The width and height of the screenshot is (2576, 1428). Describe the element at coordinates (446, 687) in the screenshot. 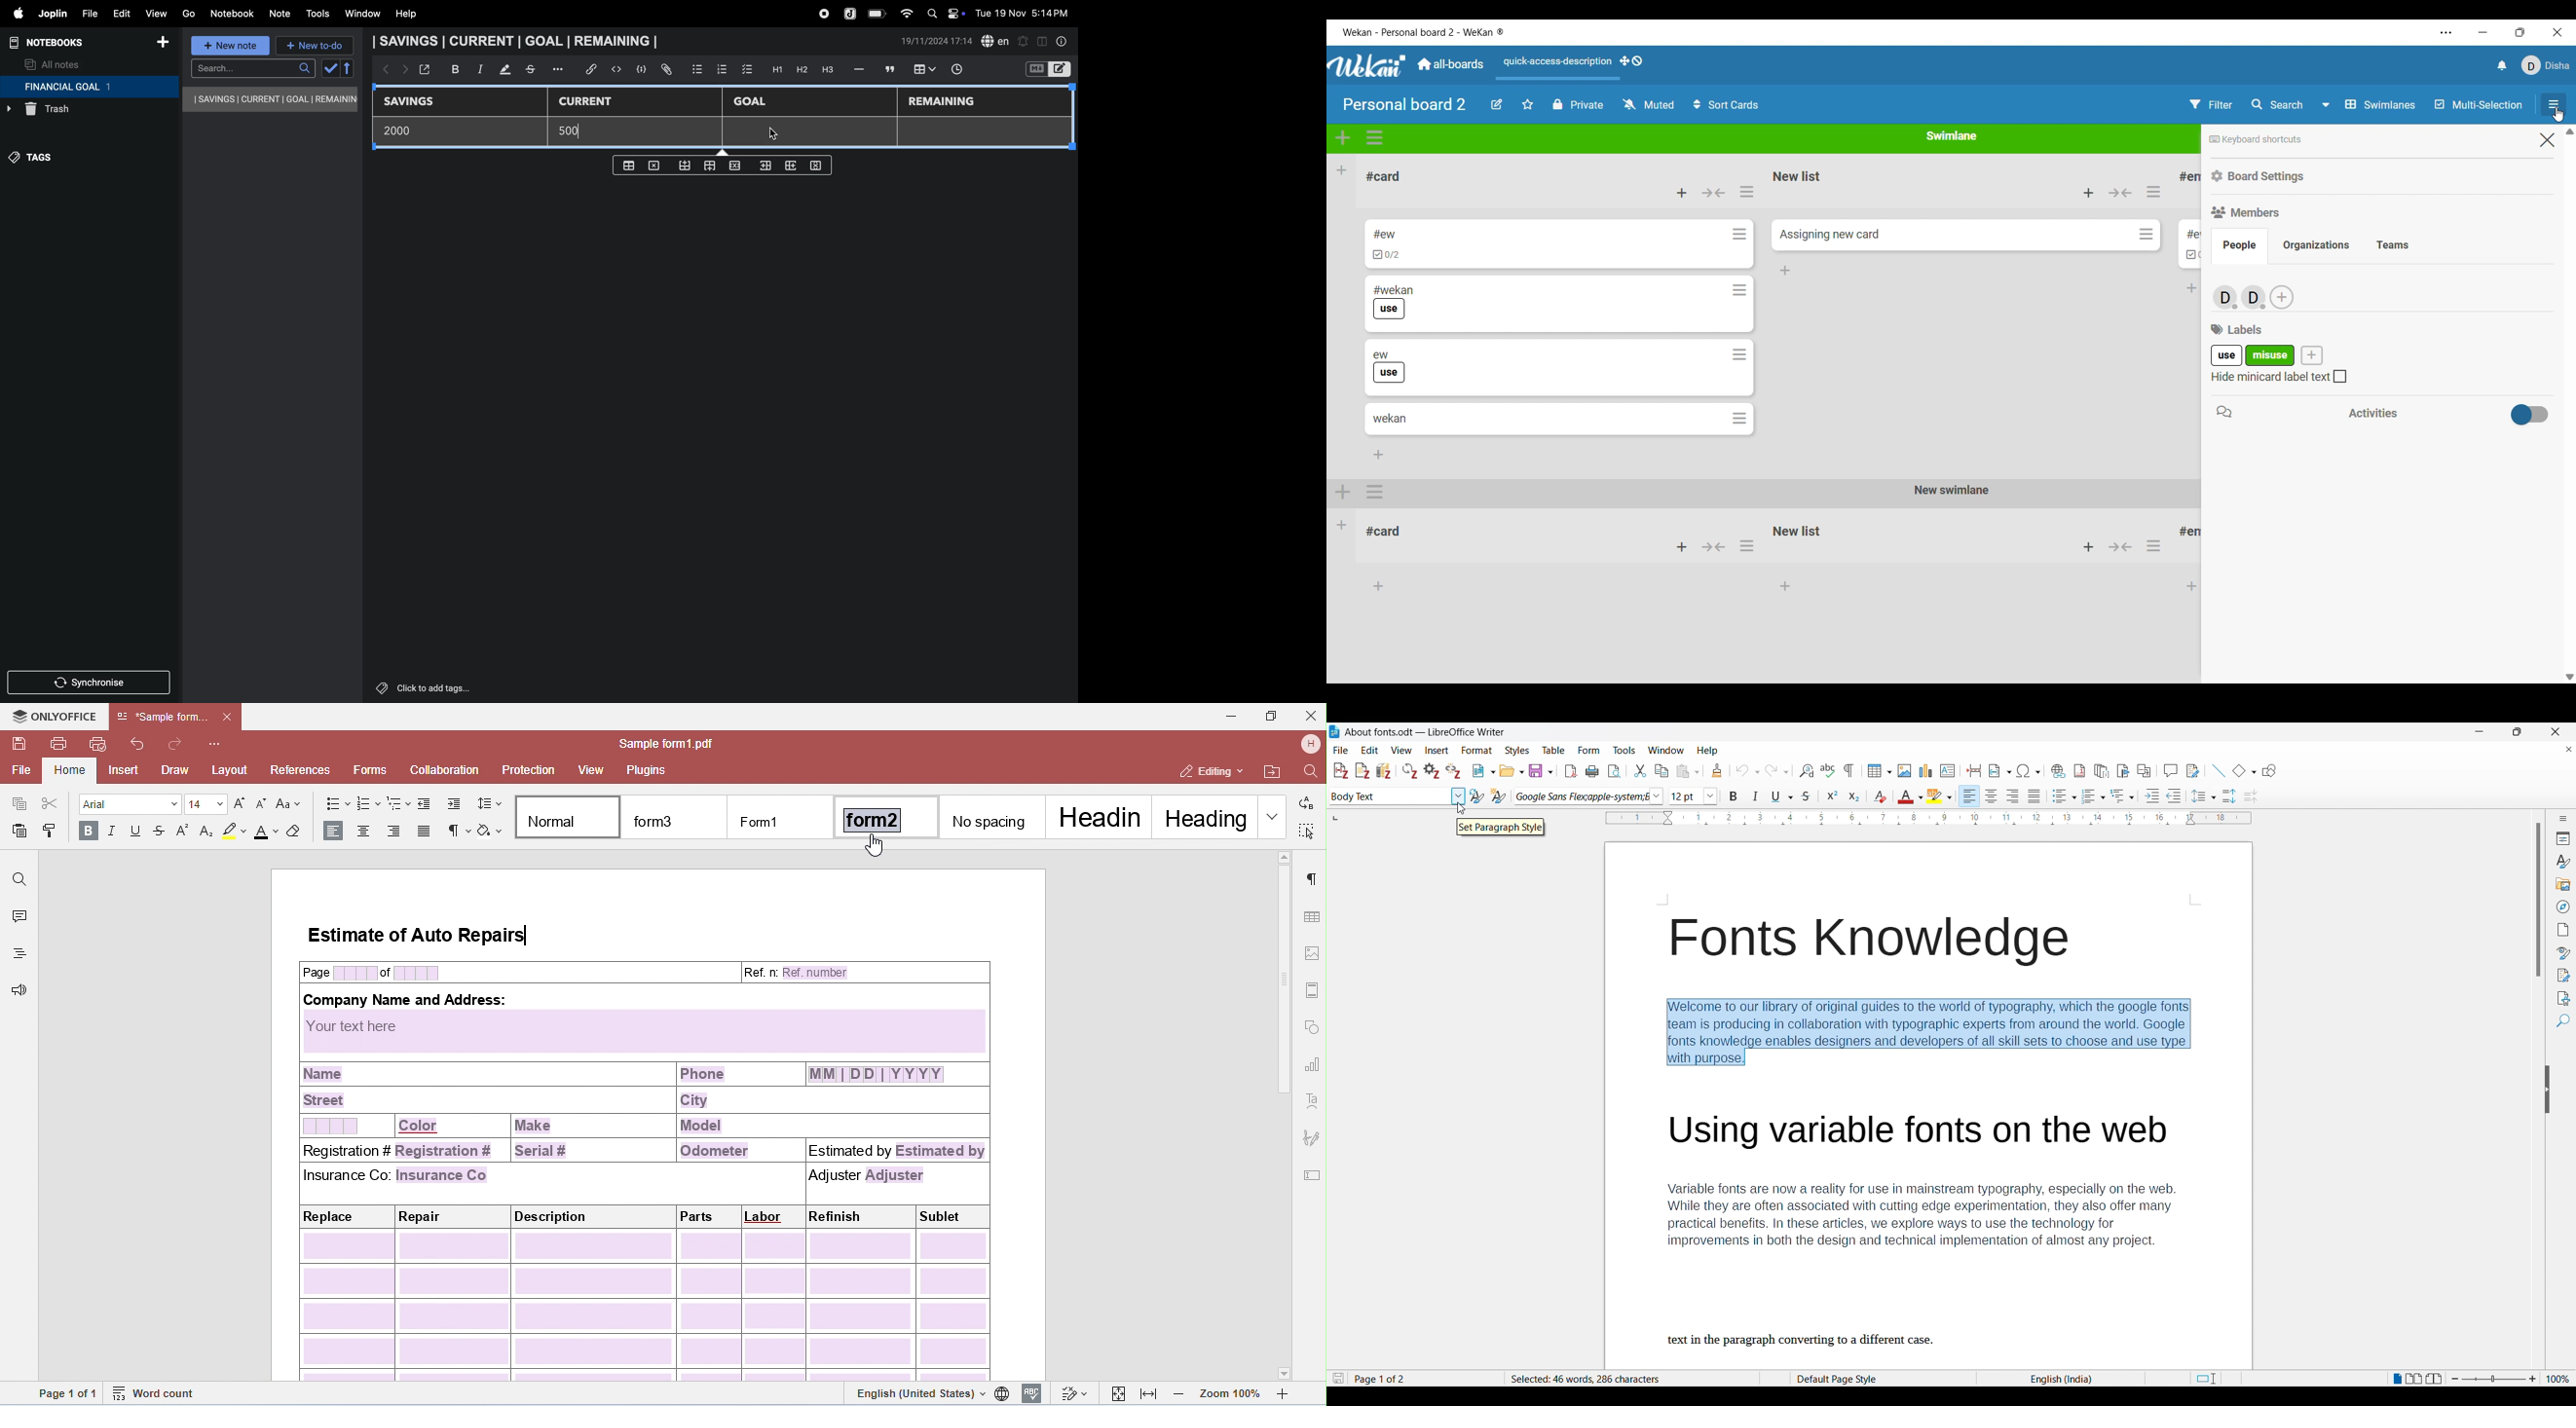

I see `click to add tags` at that location.